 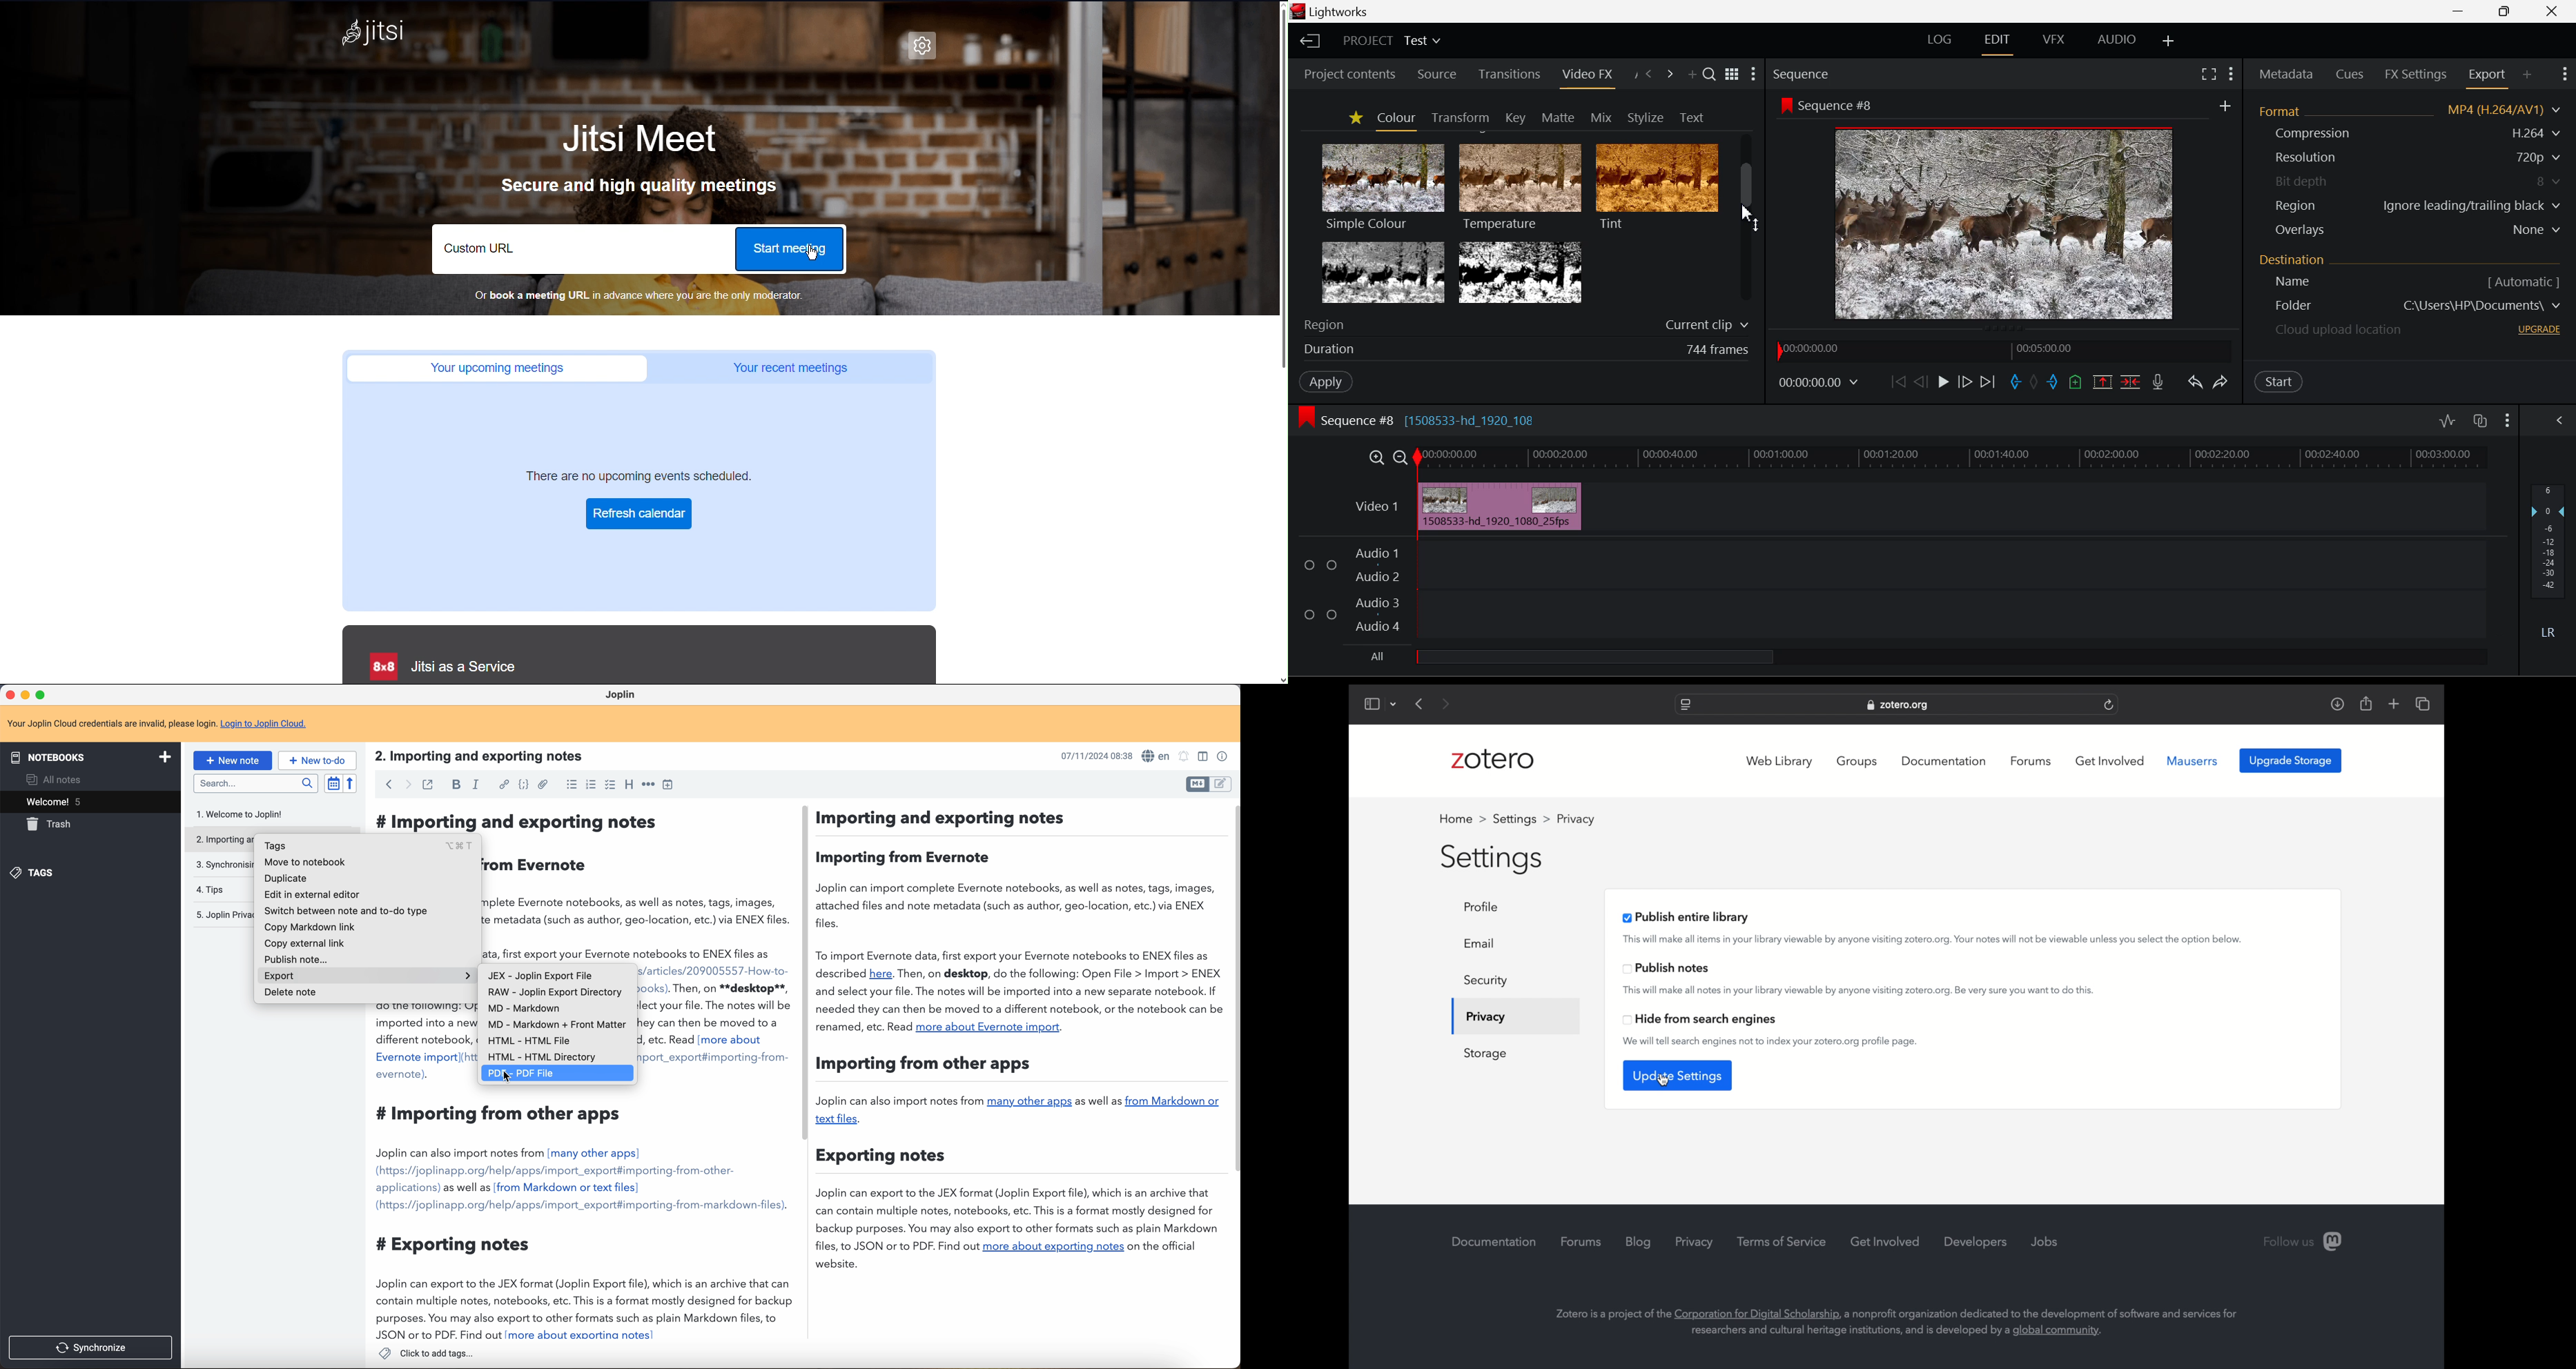 What do you see at coordinates (52, 824) in the screenshot?
I see `trash` at bounding box center [52, 824].